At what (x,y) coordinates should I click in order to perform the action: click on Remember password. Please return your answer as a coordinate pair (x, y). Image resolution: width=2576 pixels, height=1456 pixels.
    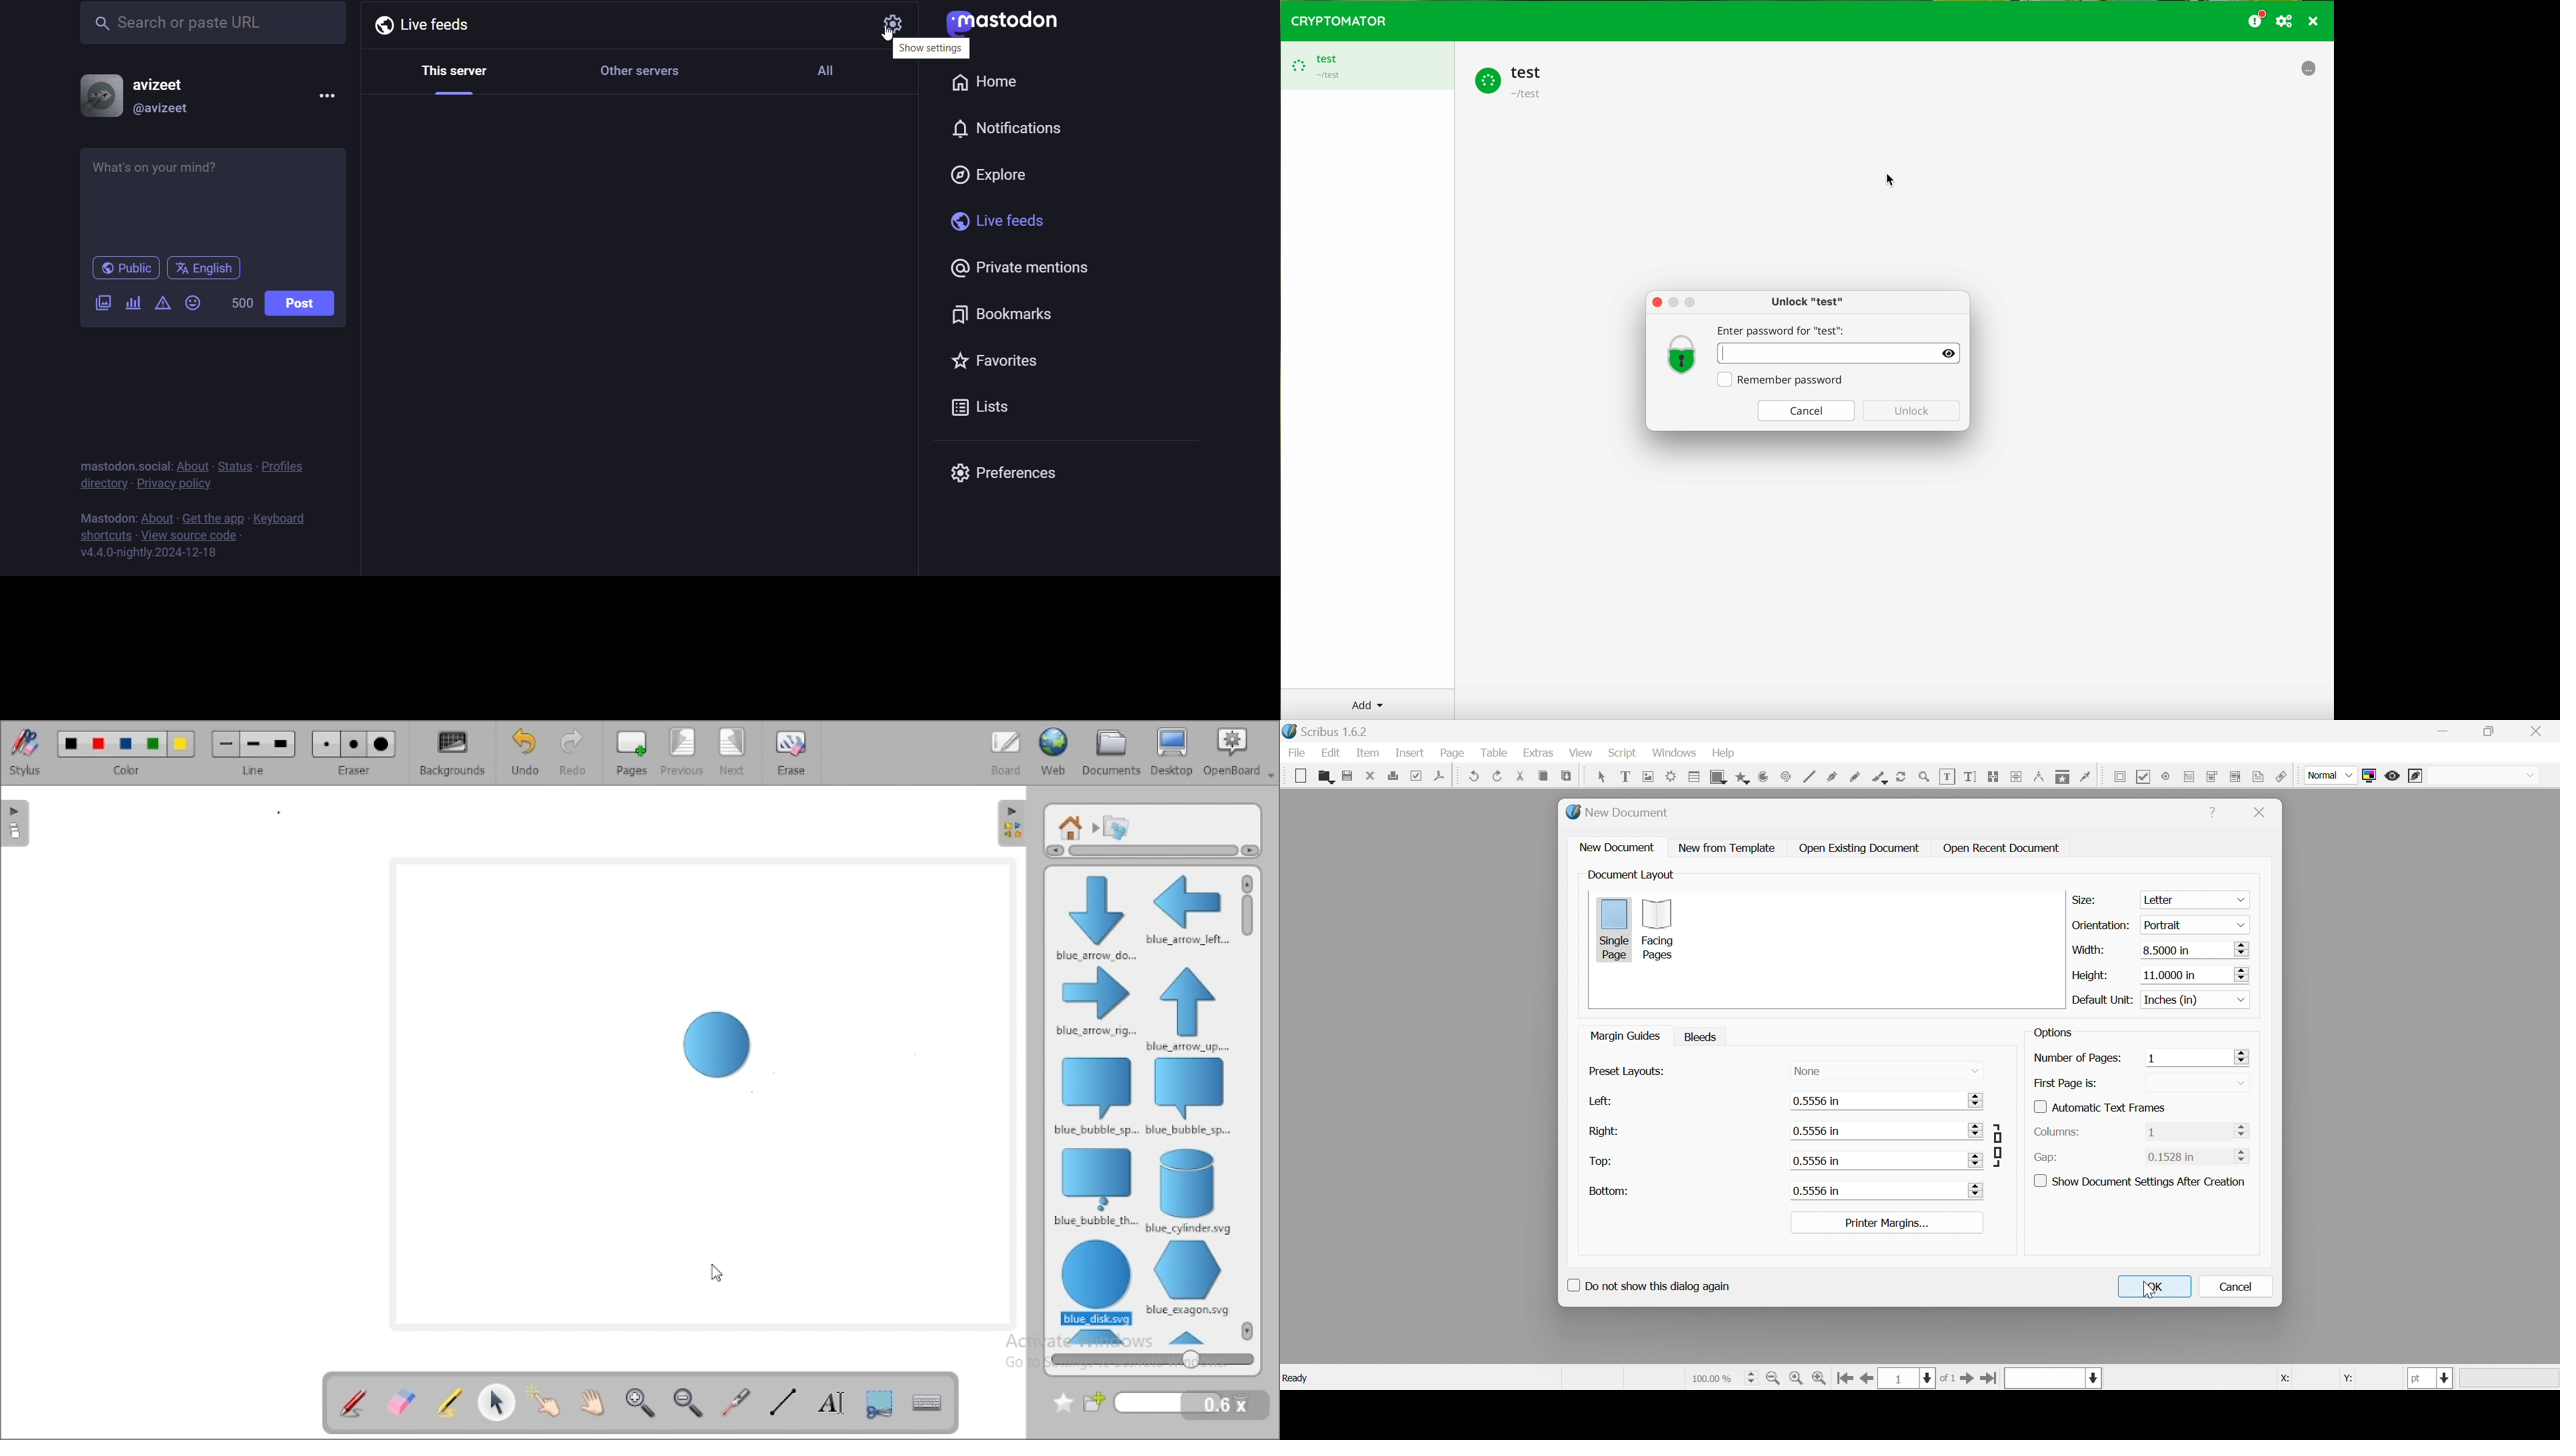
    Looking at the image, I should click on (1783, 379).